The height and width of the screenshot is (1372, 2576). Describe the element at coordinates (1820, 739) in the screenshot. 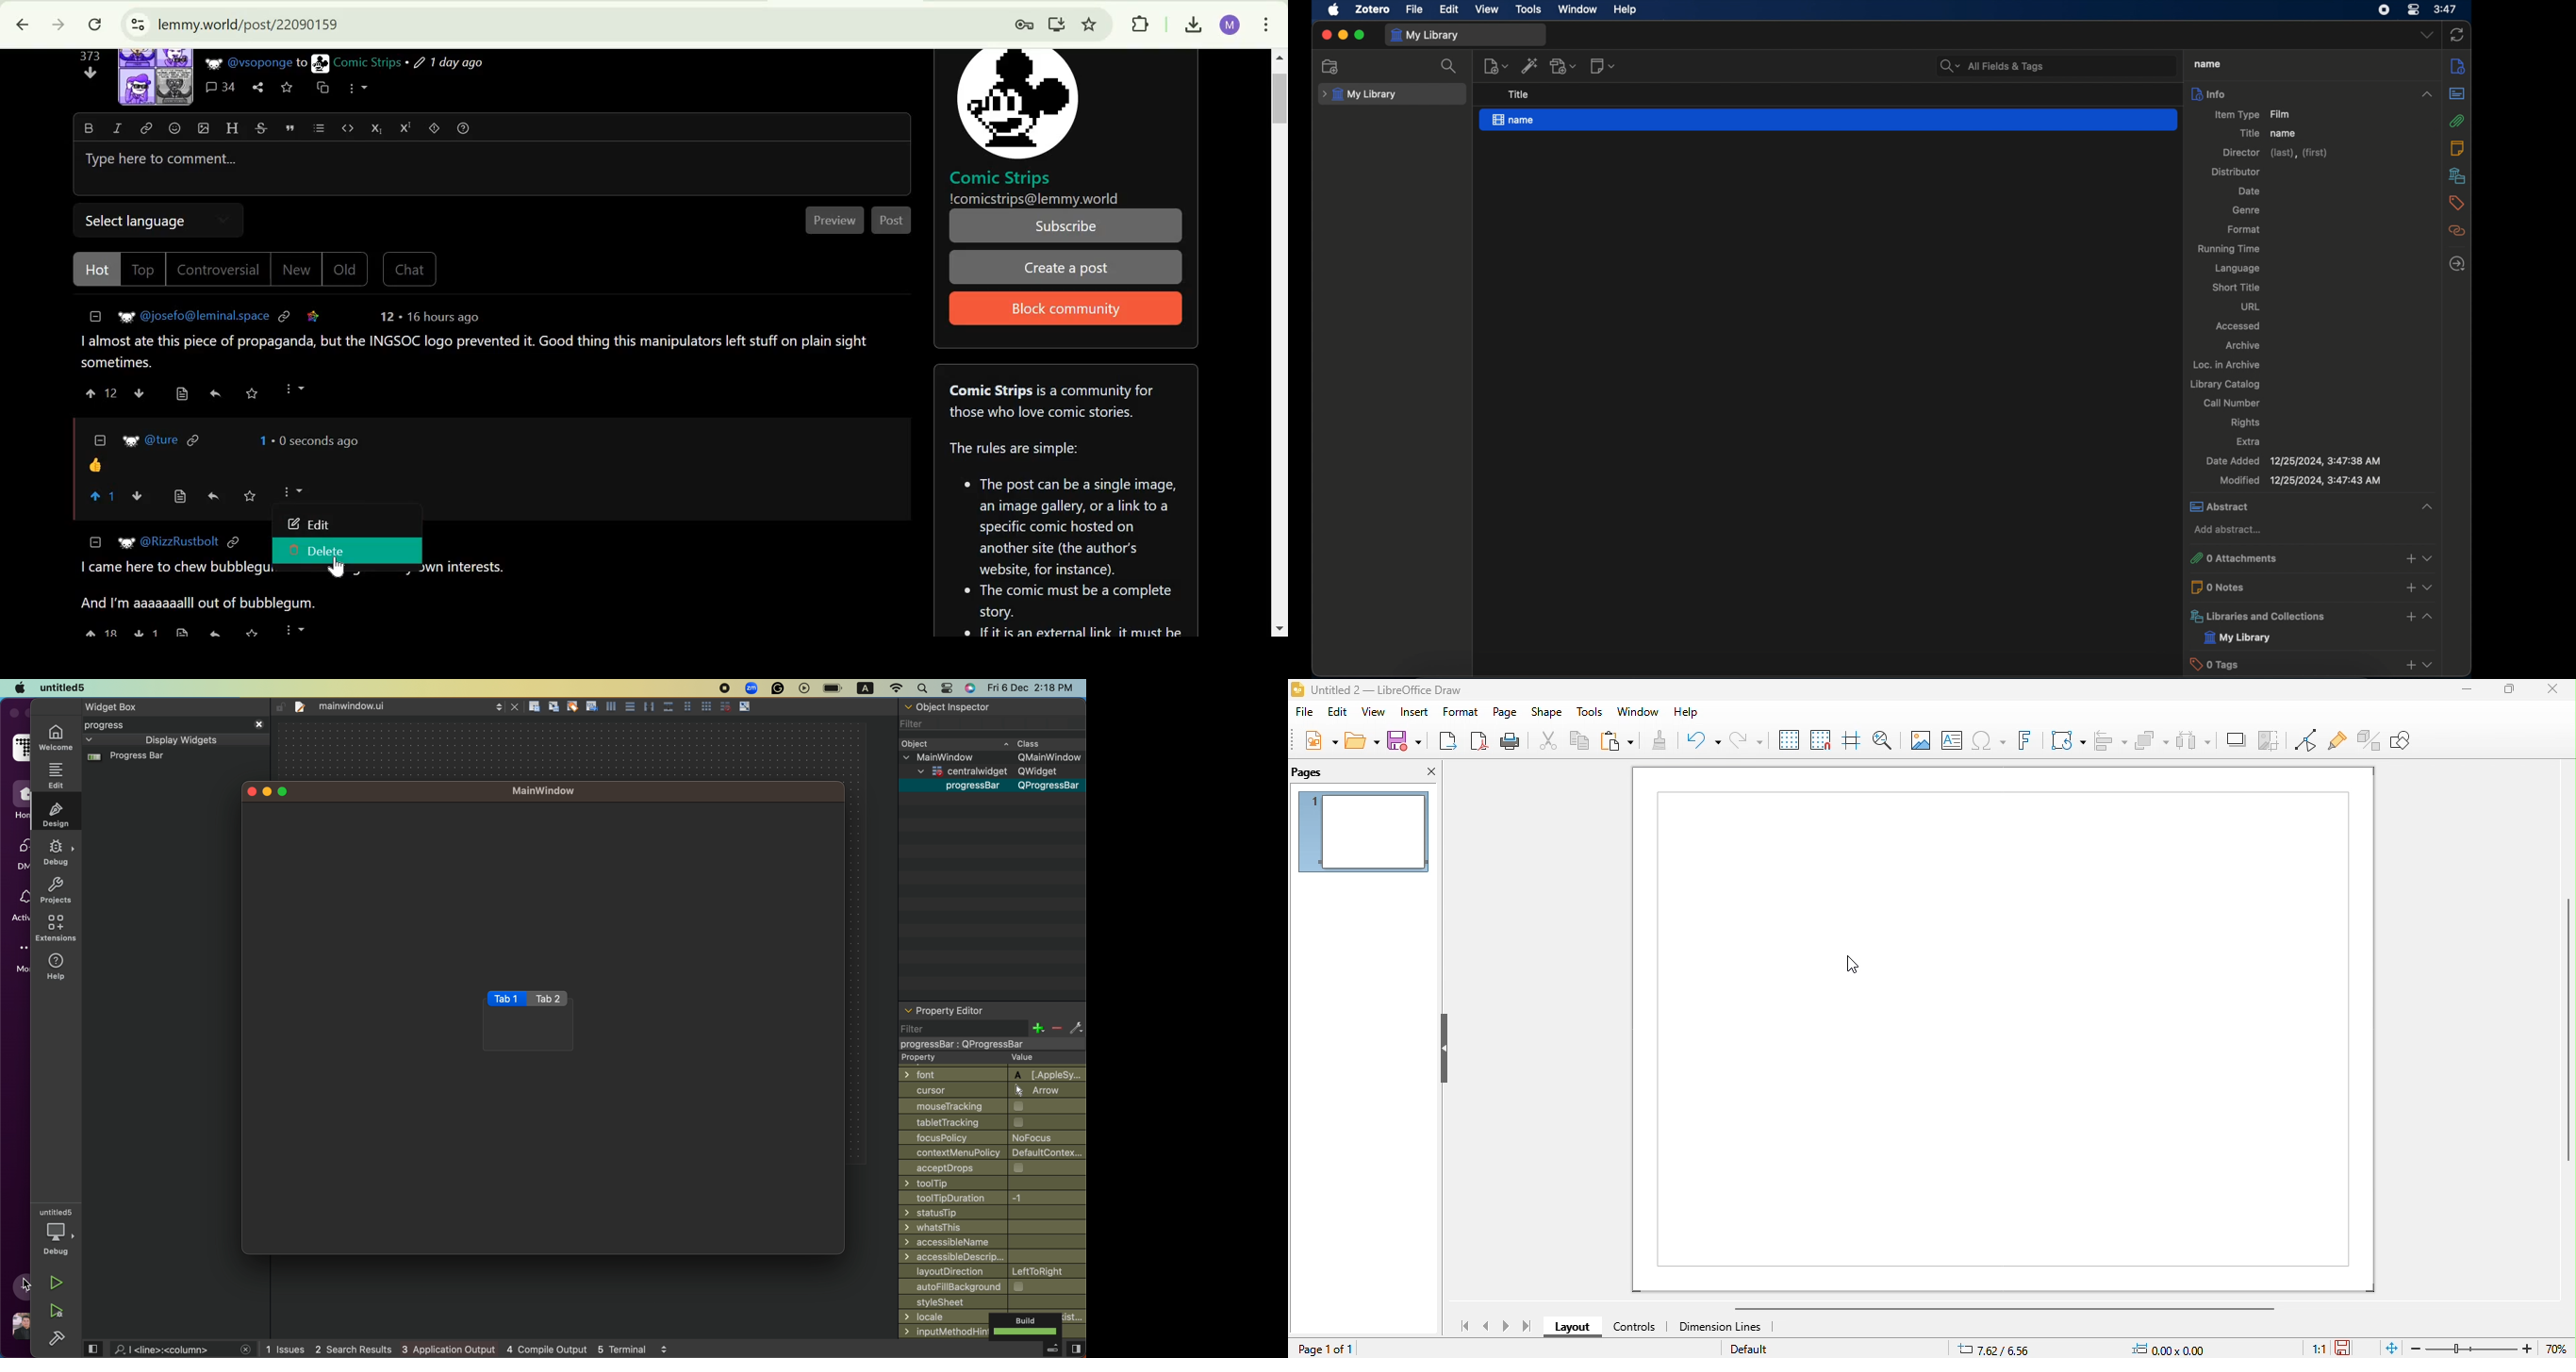

I see `snap to grid` at that location.